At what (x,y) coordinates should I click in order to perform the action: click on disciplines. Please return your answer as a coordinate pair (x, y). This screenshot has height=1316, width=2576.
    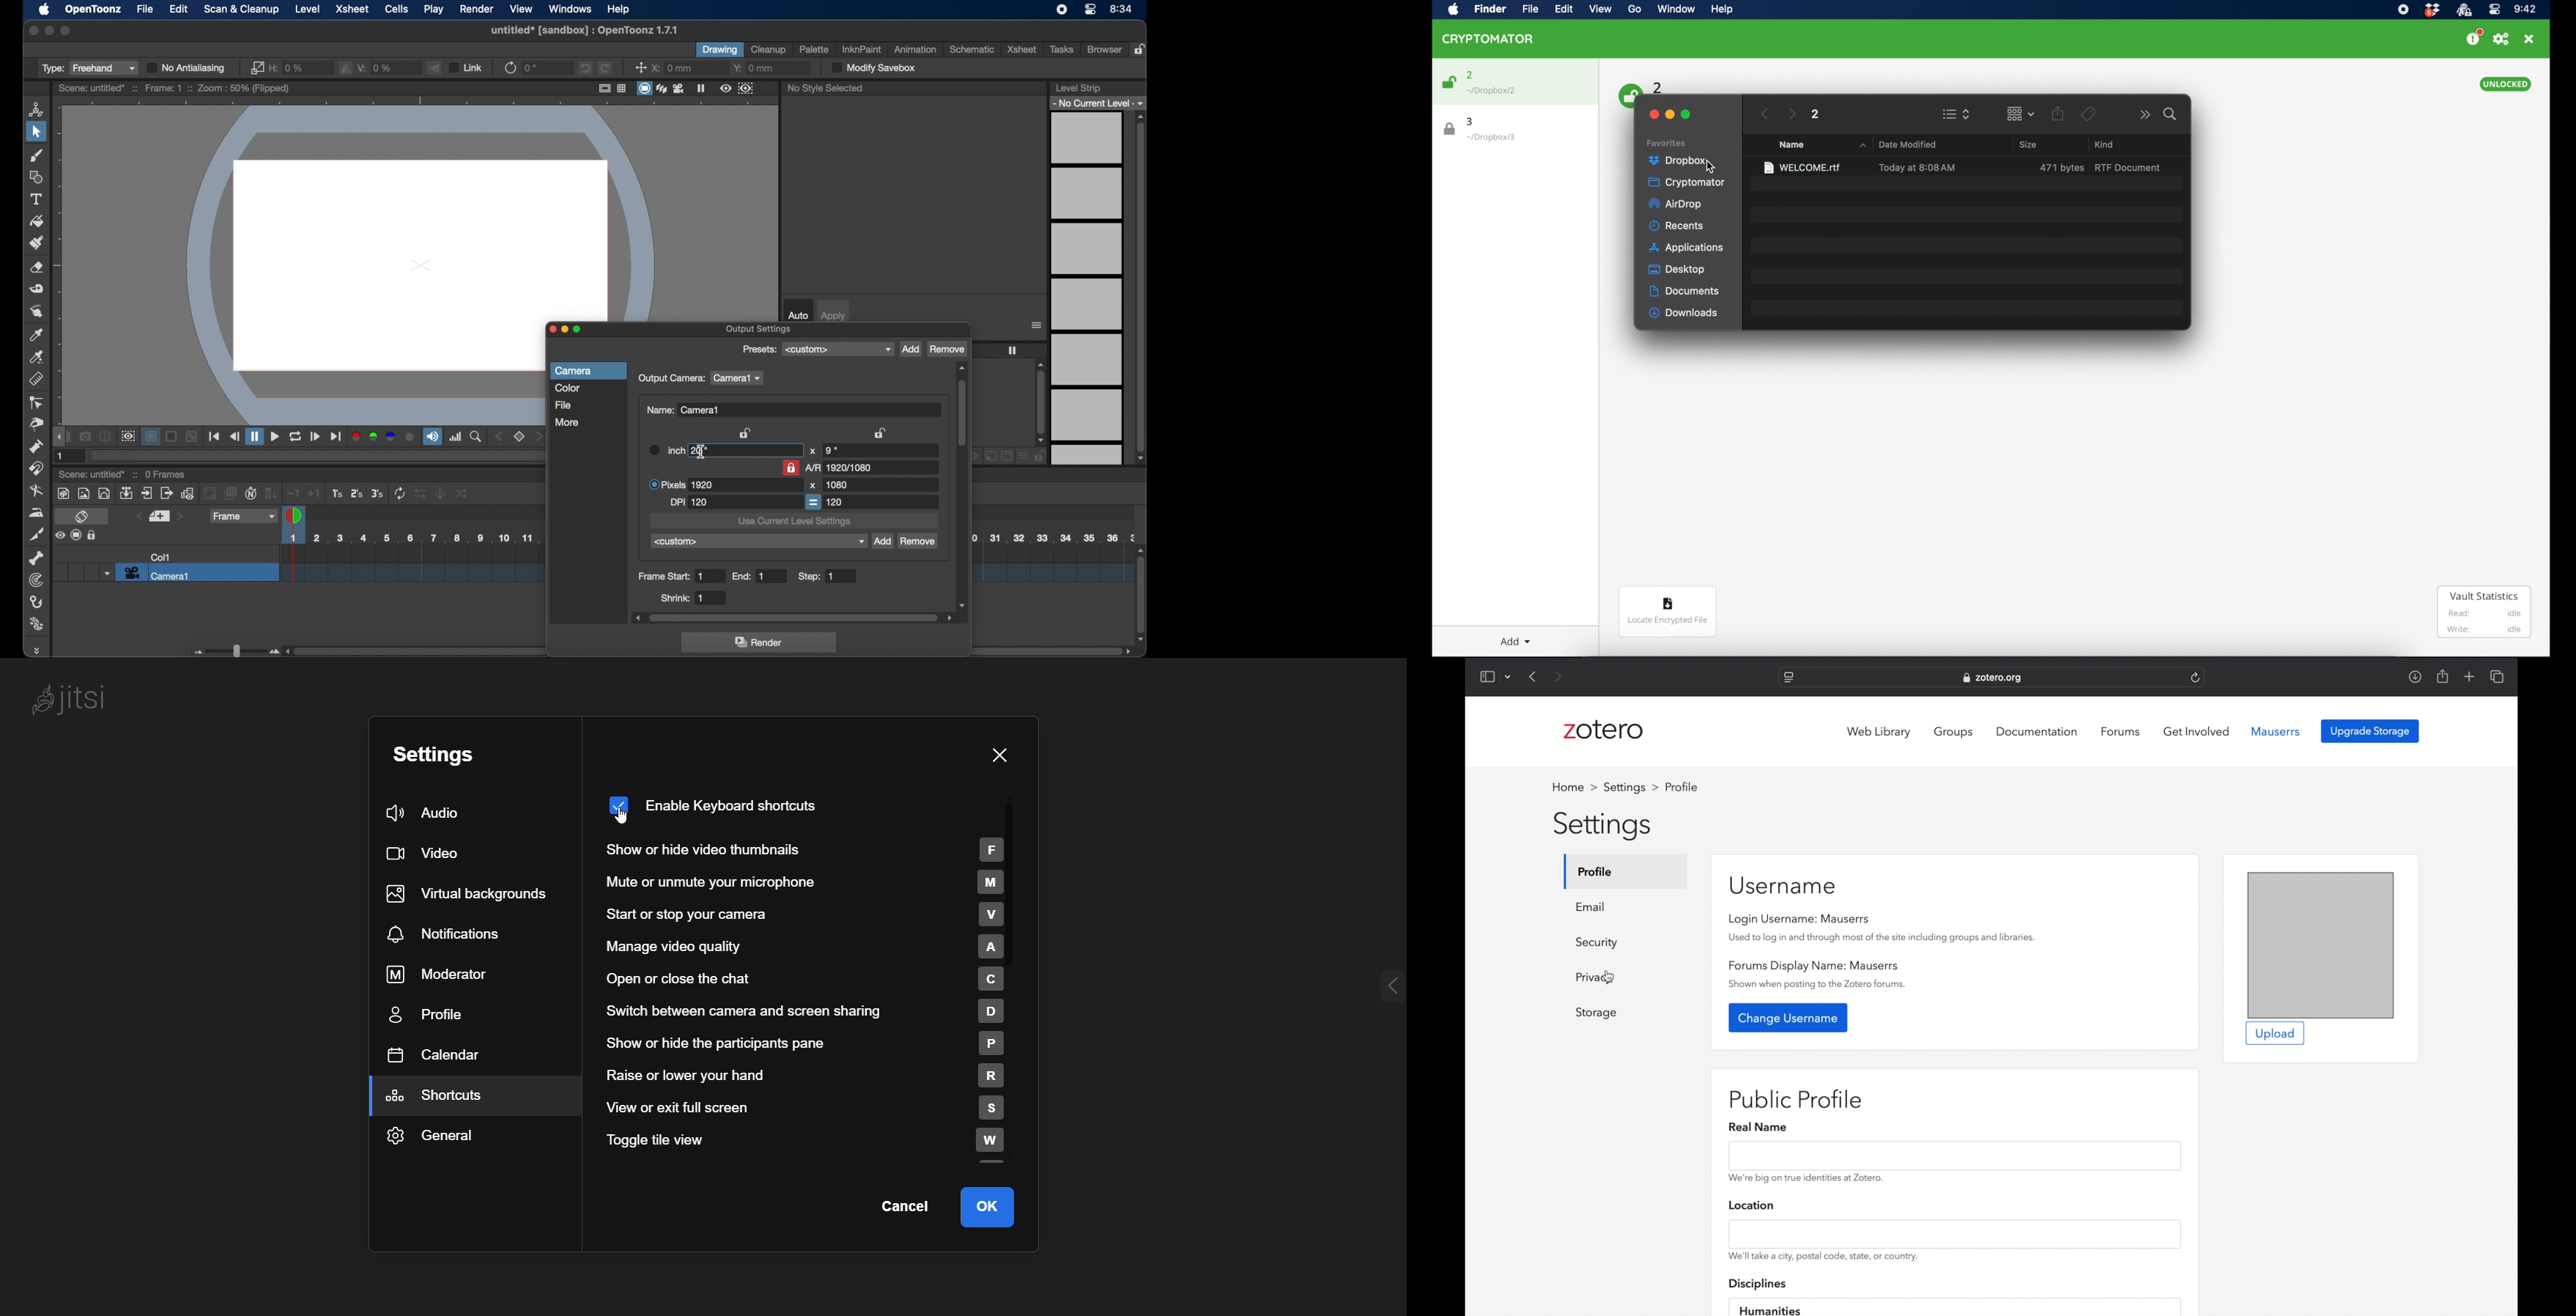
    Looking at the image, I should click on (1759, 1285).